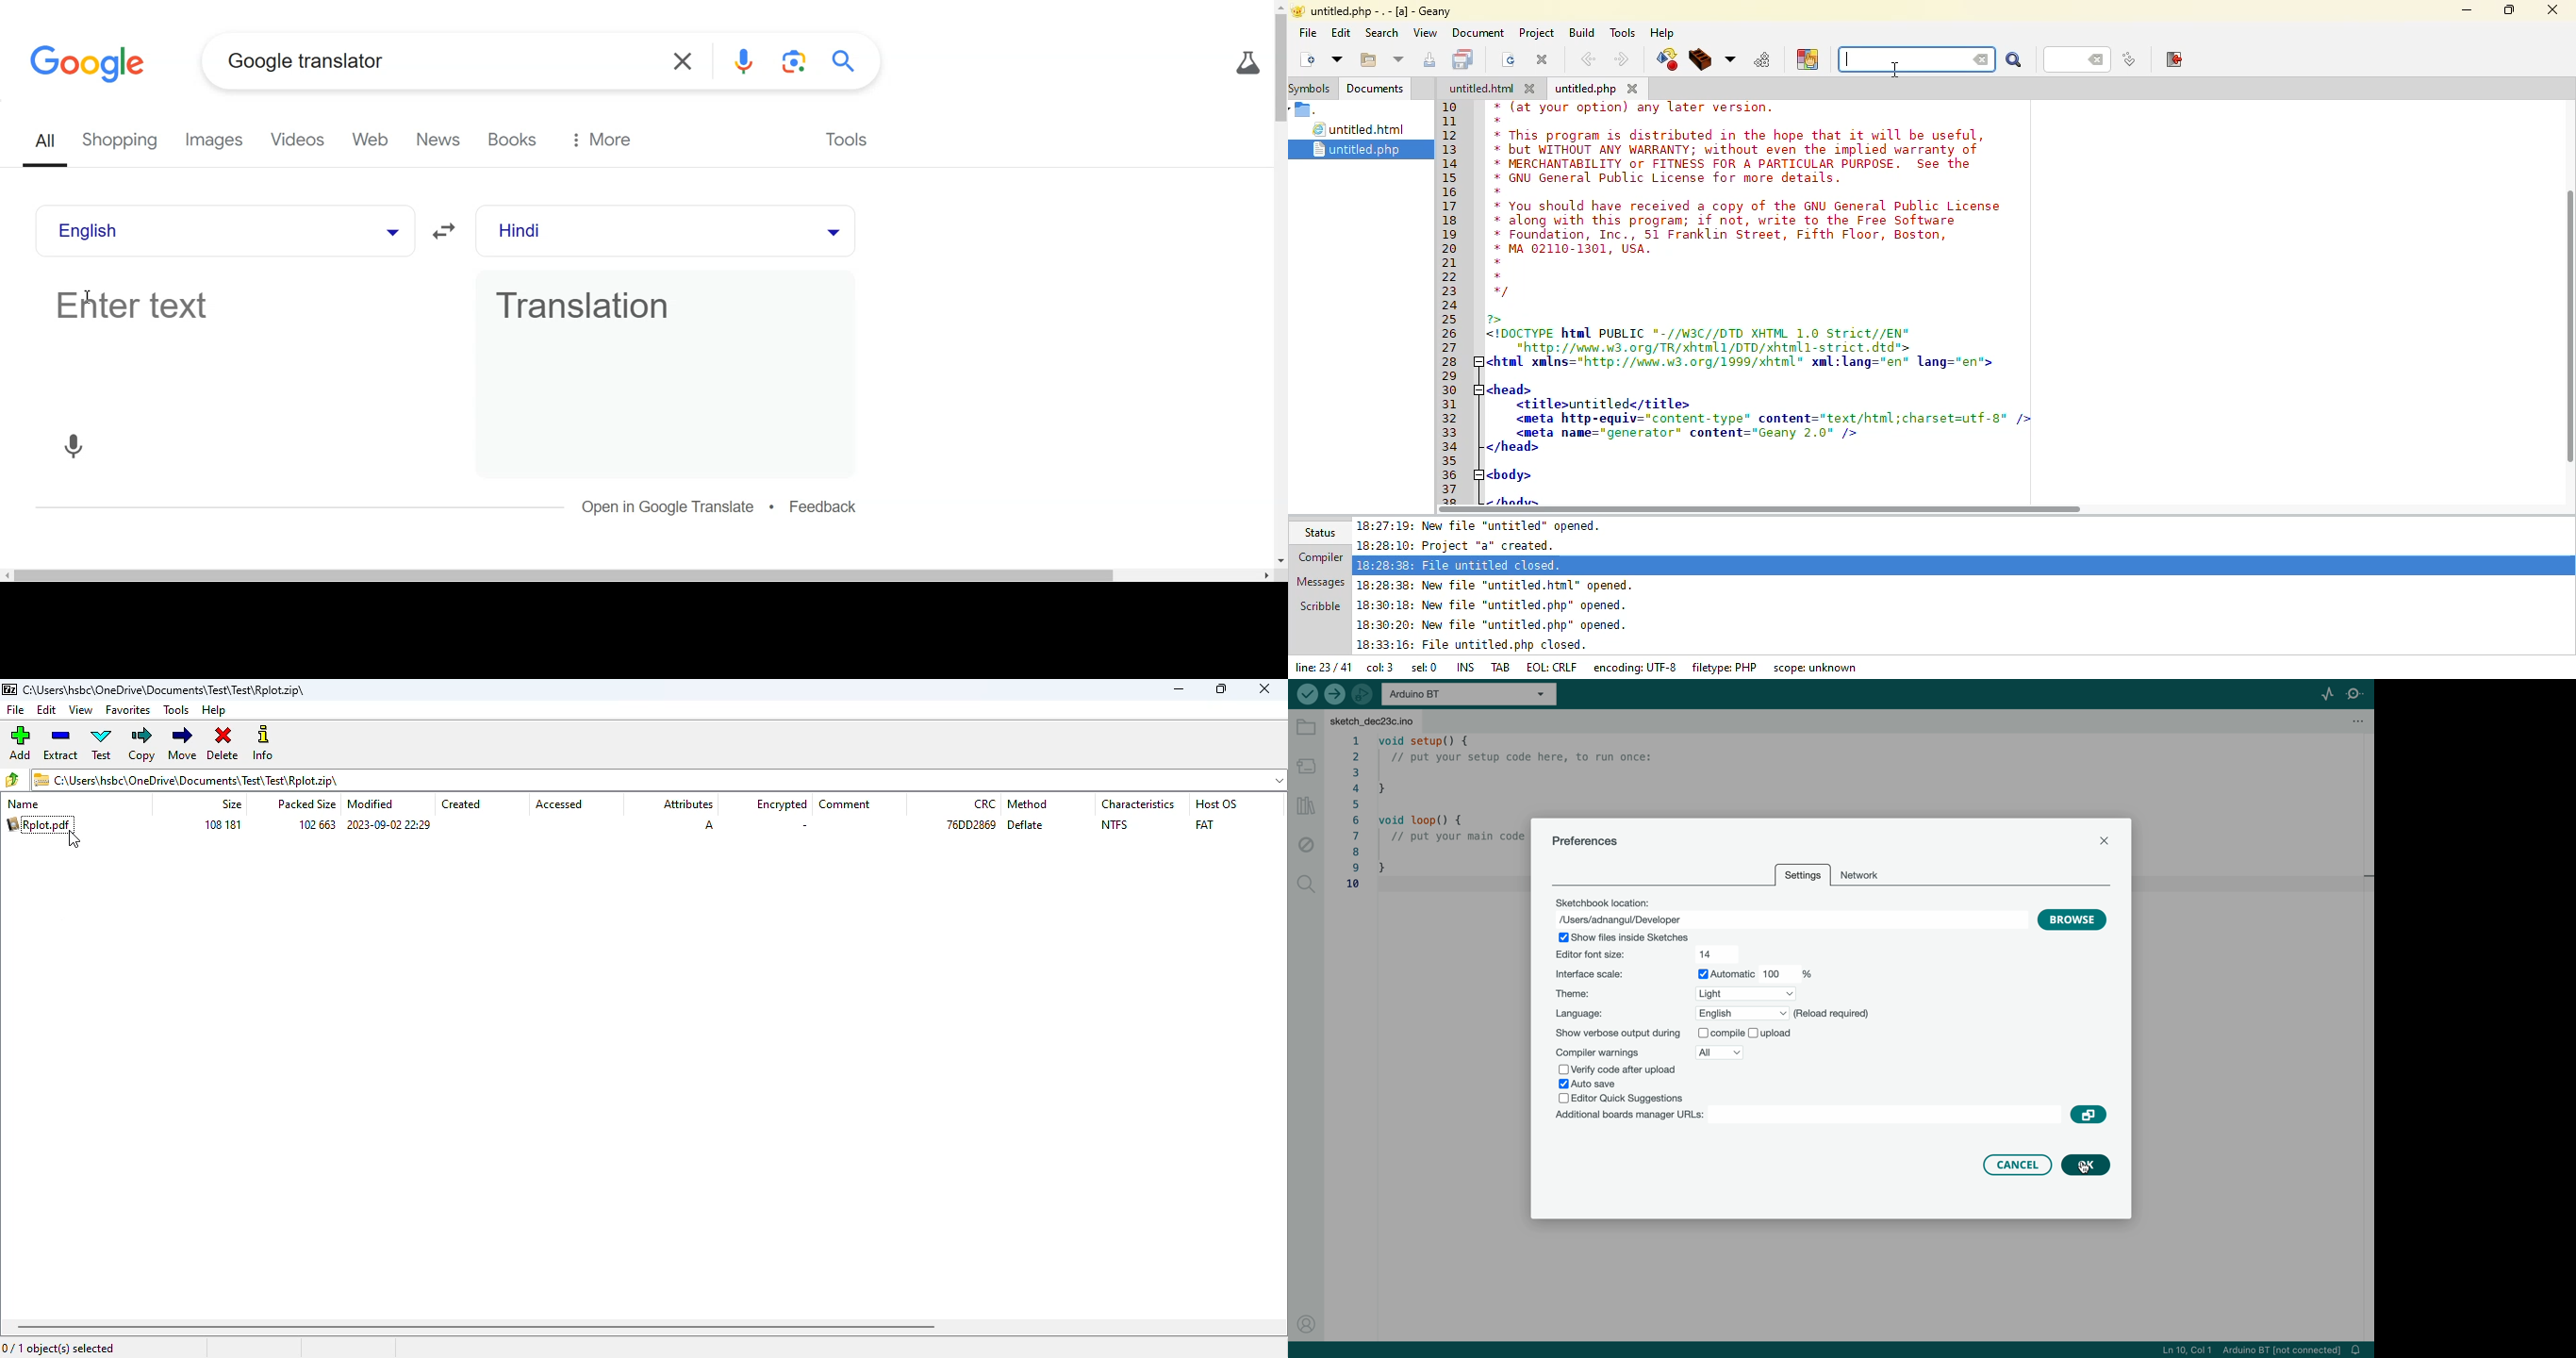 This screenshot has width=2576, height=1372. Describe the element at coordinates (824, 509) in the screenshot. I see `Feedback` at that location.